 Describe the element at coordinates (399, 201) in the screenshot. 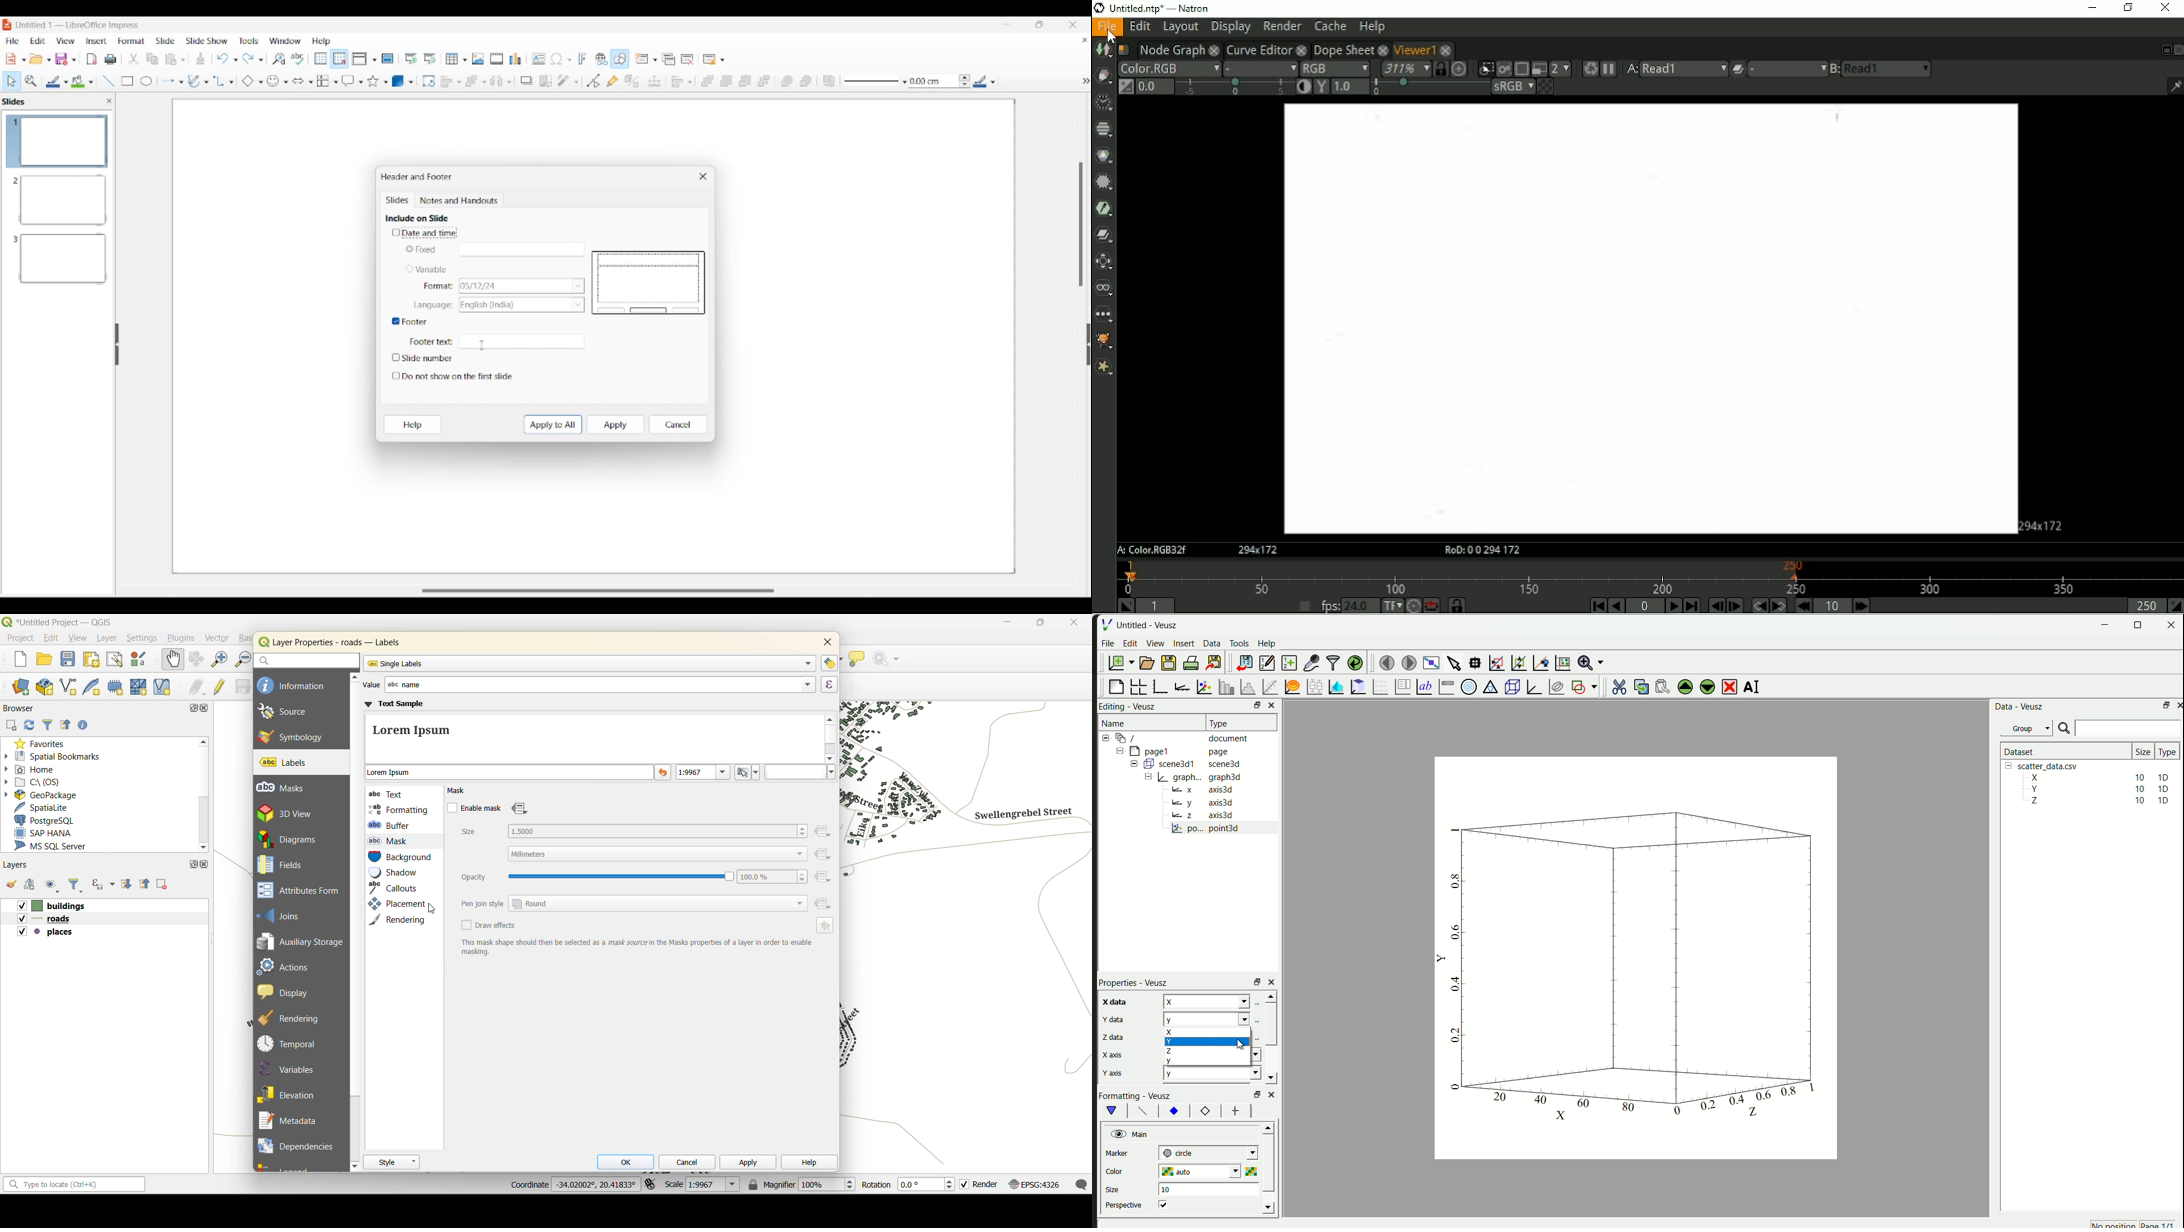

I see `Slides, current tab highlighted` at that location.